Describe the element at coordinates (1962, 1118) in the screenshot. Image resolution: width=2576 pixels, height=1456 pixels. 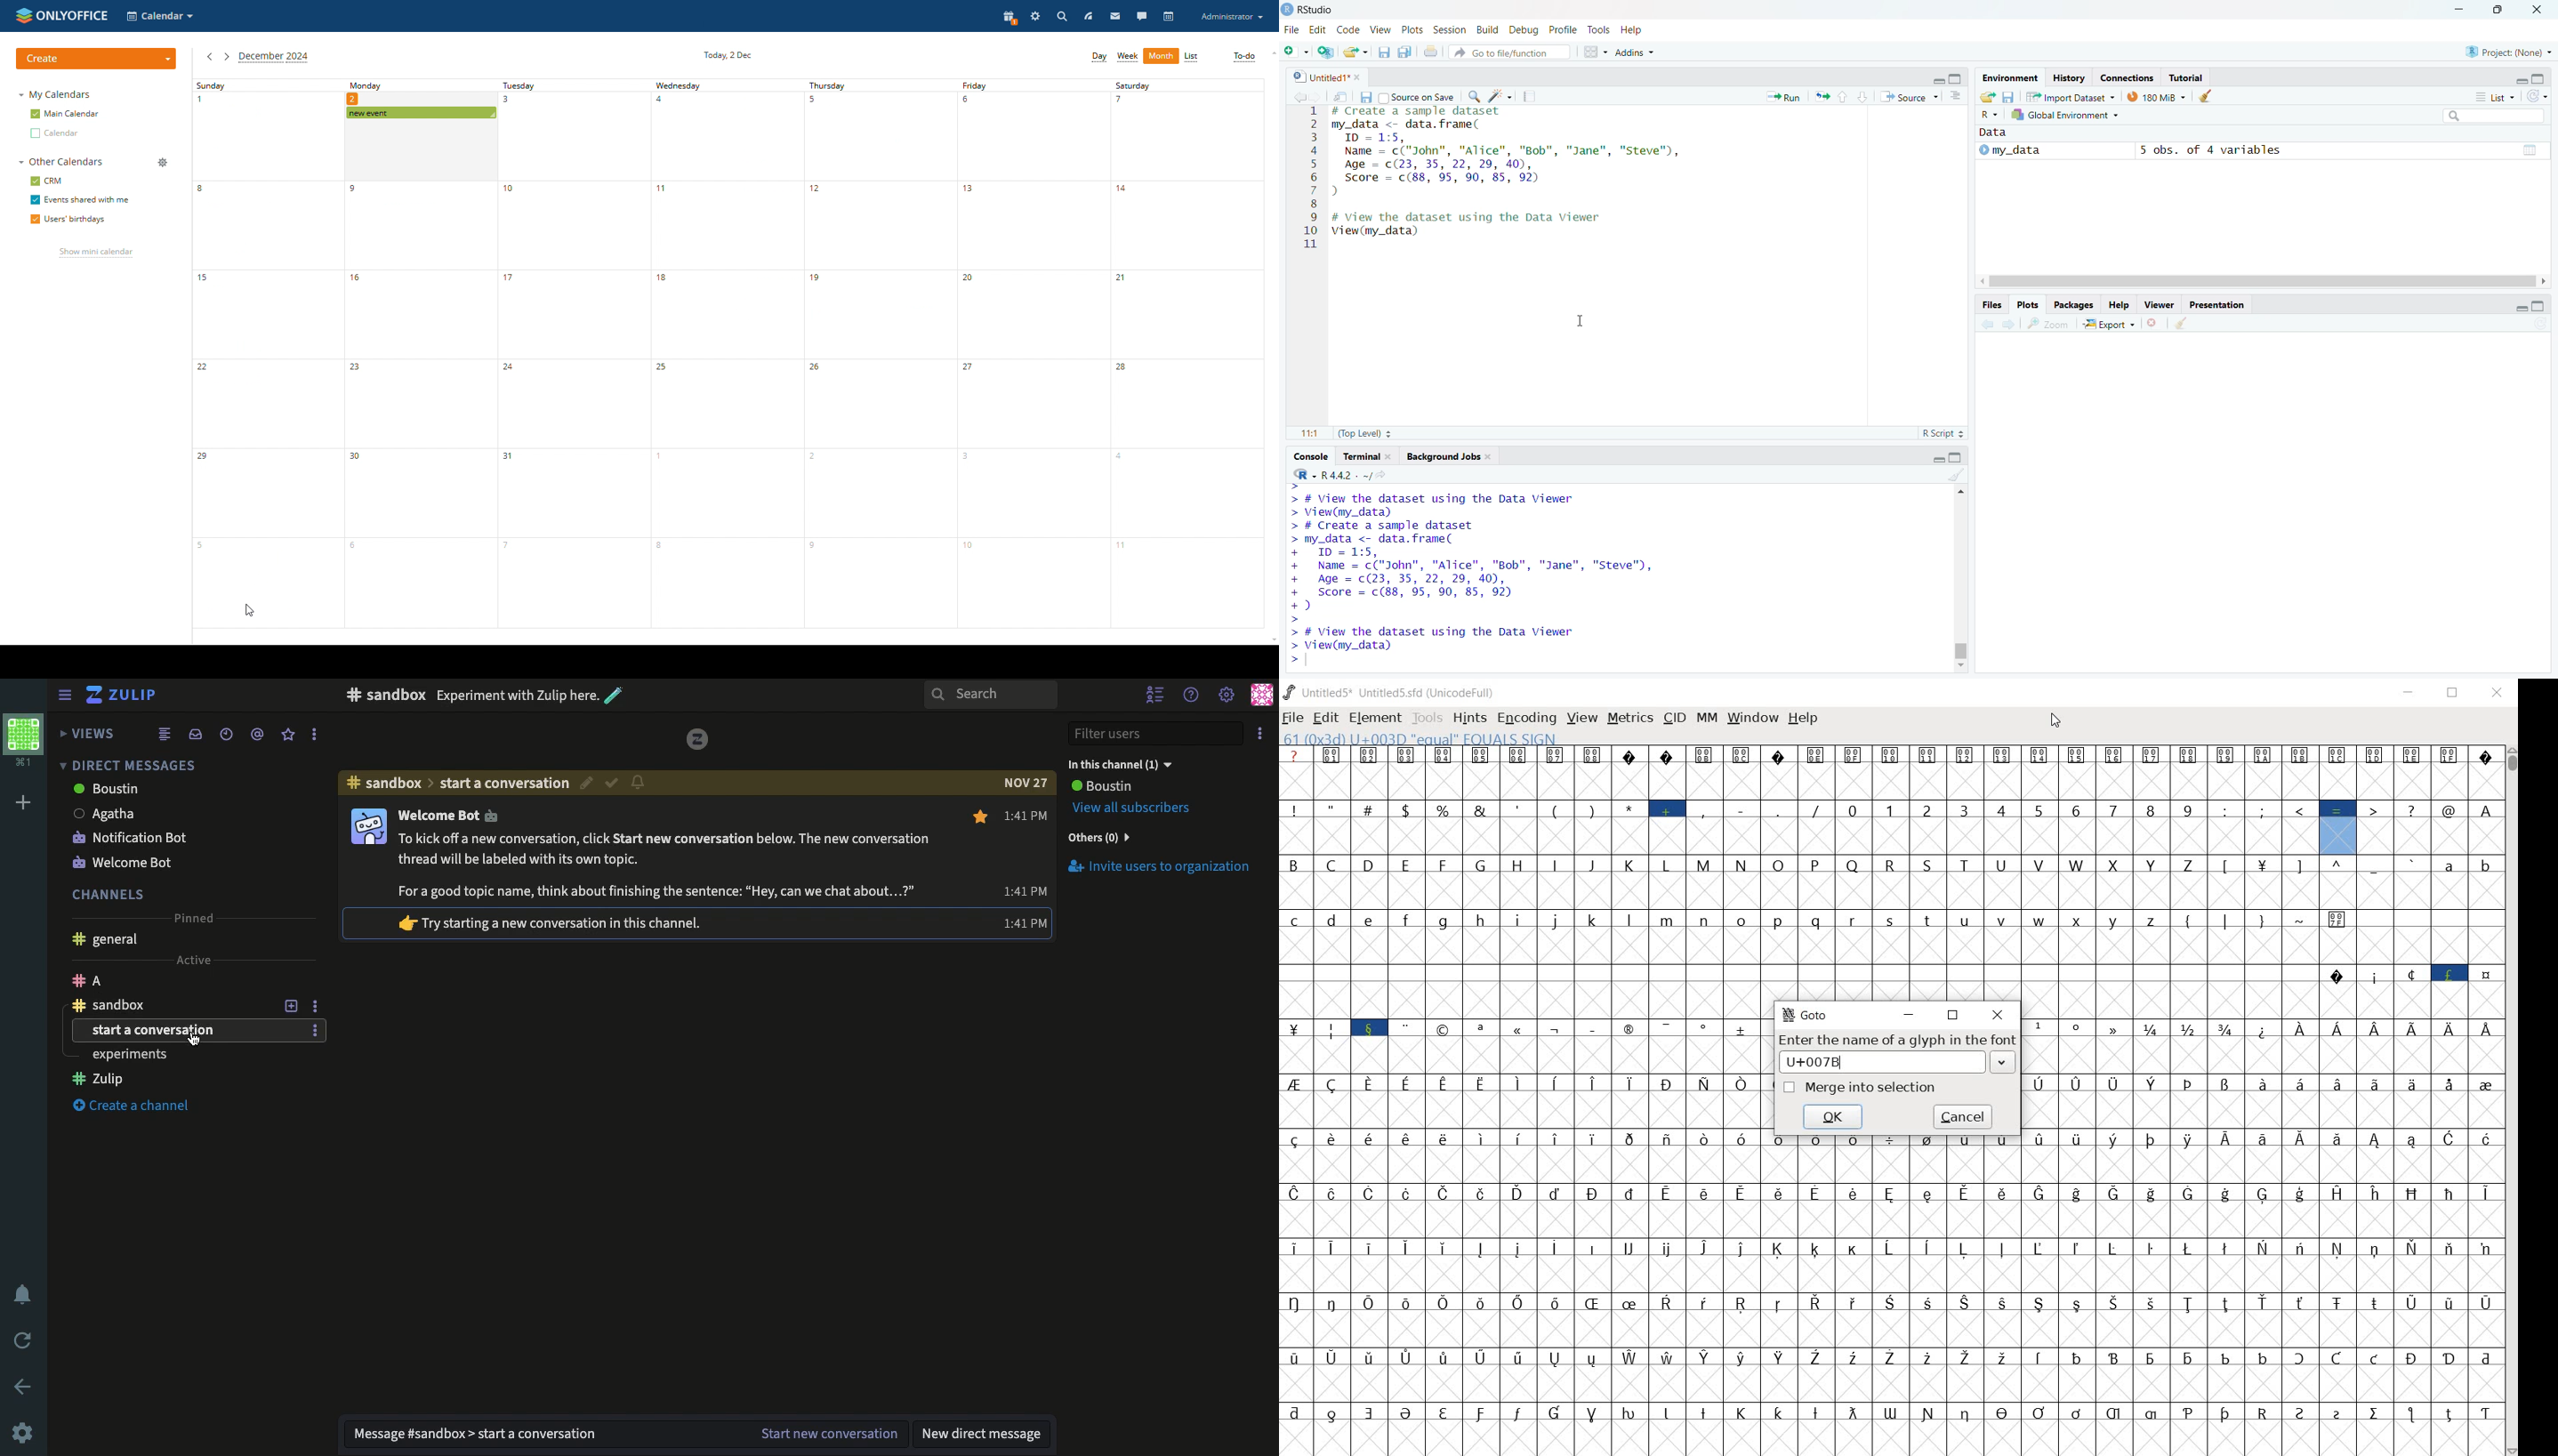
I see `cancel` at that location.